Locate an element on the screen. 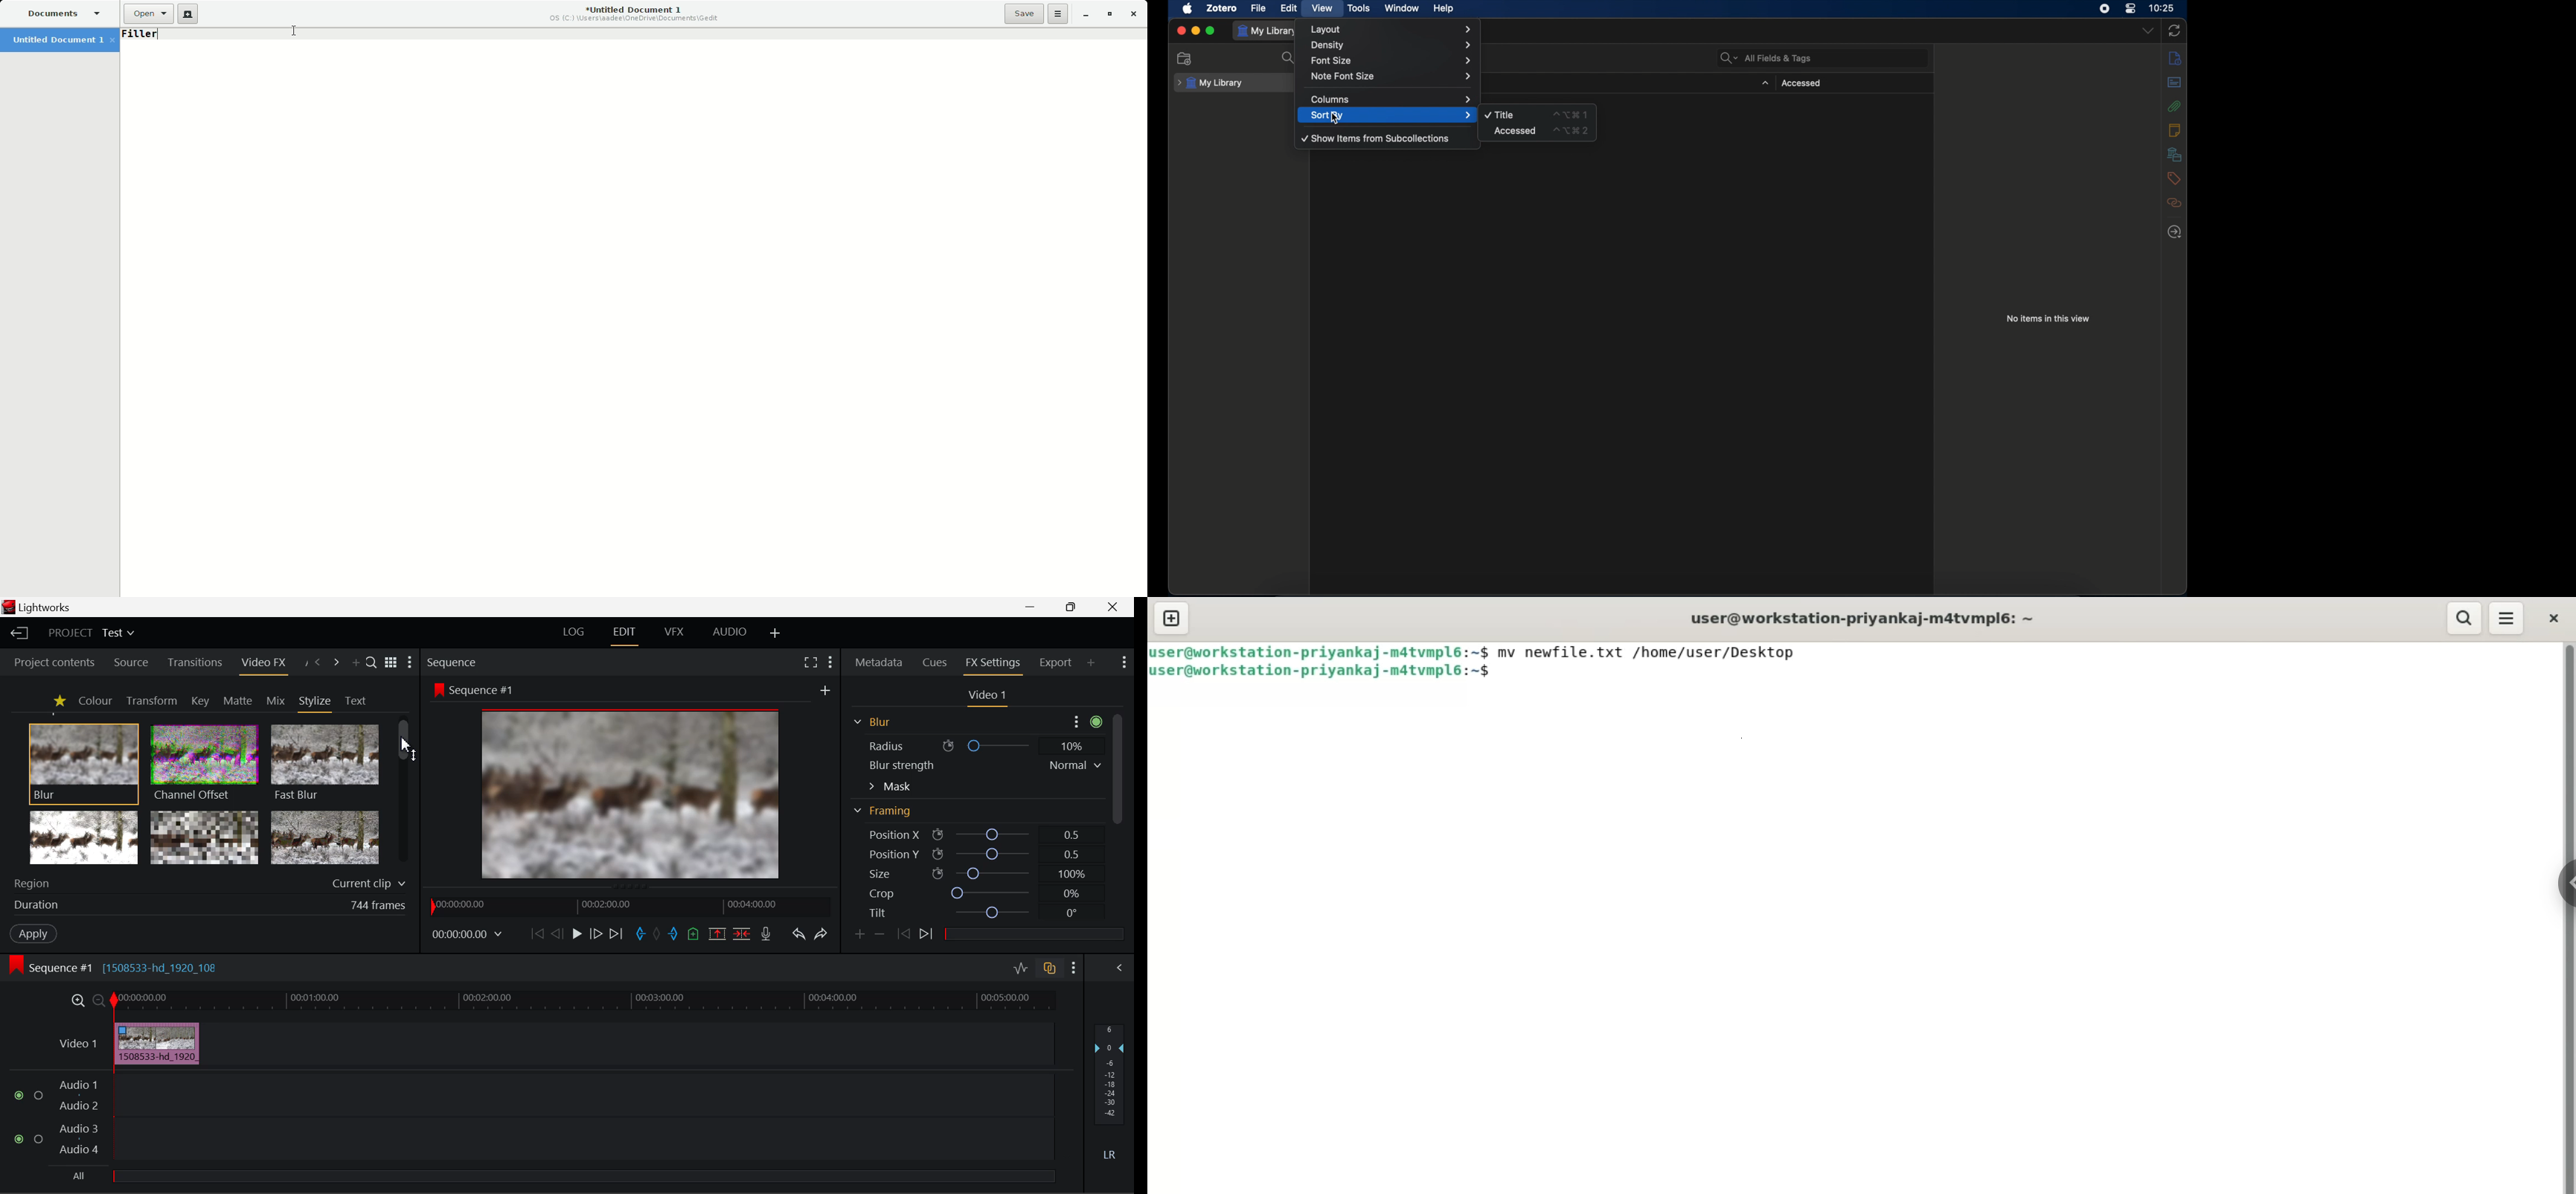 The height and width of the screenshot is (1204, 2576). Mark Cue is located at coordinates (694, 933).